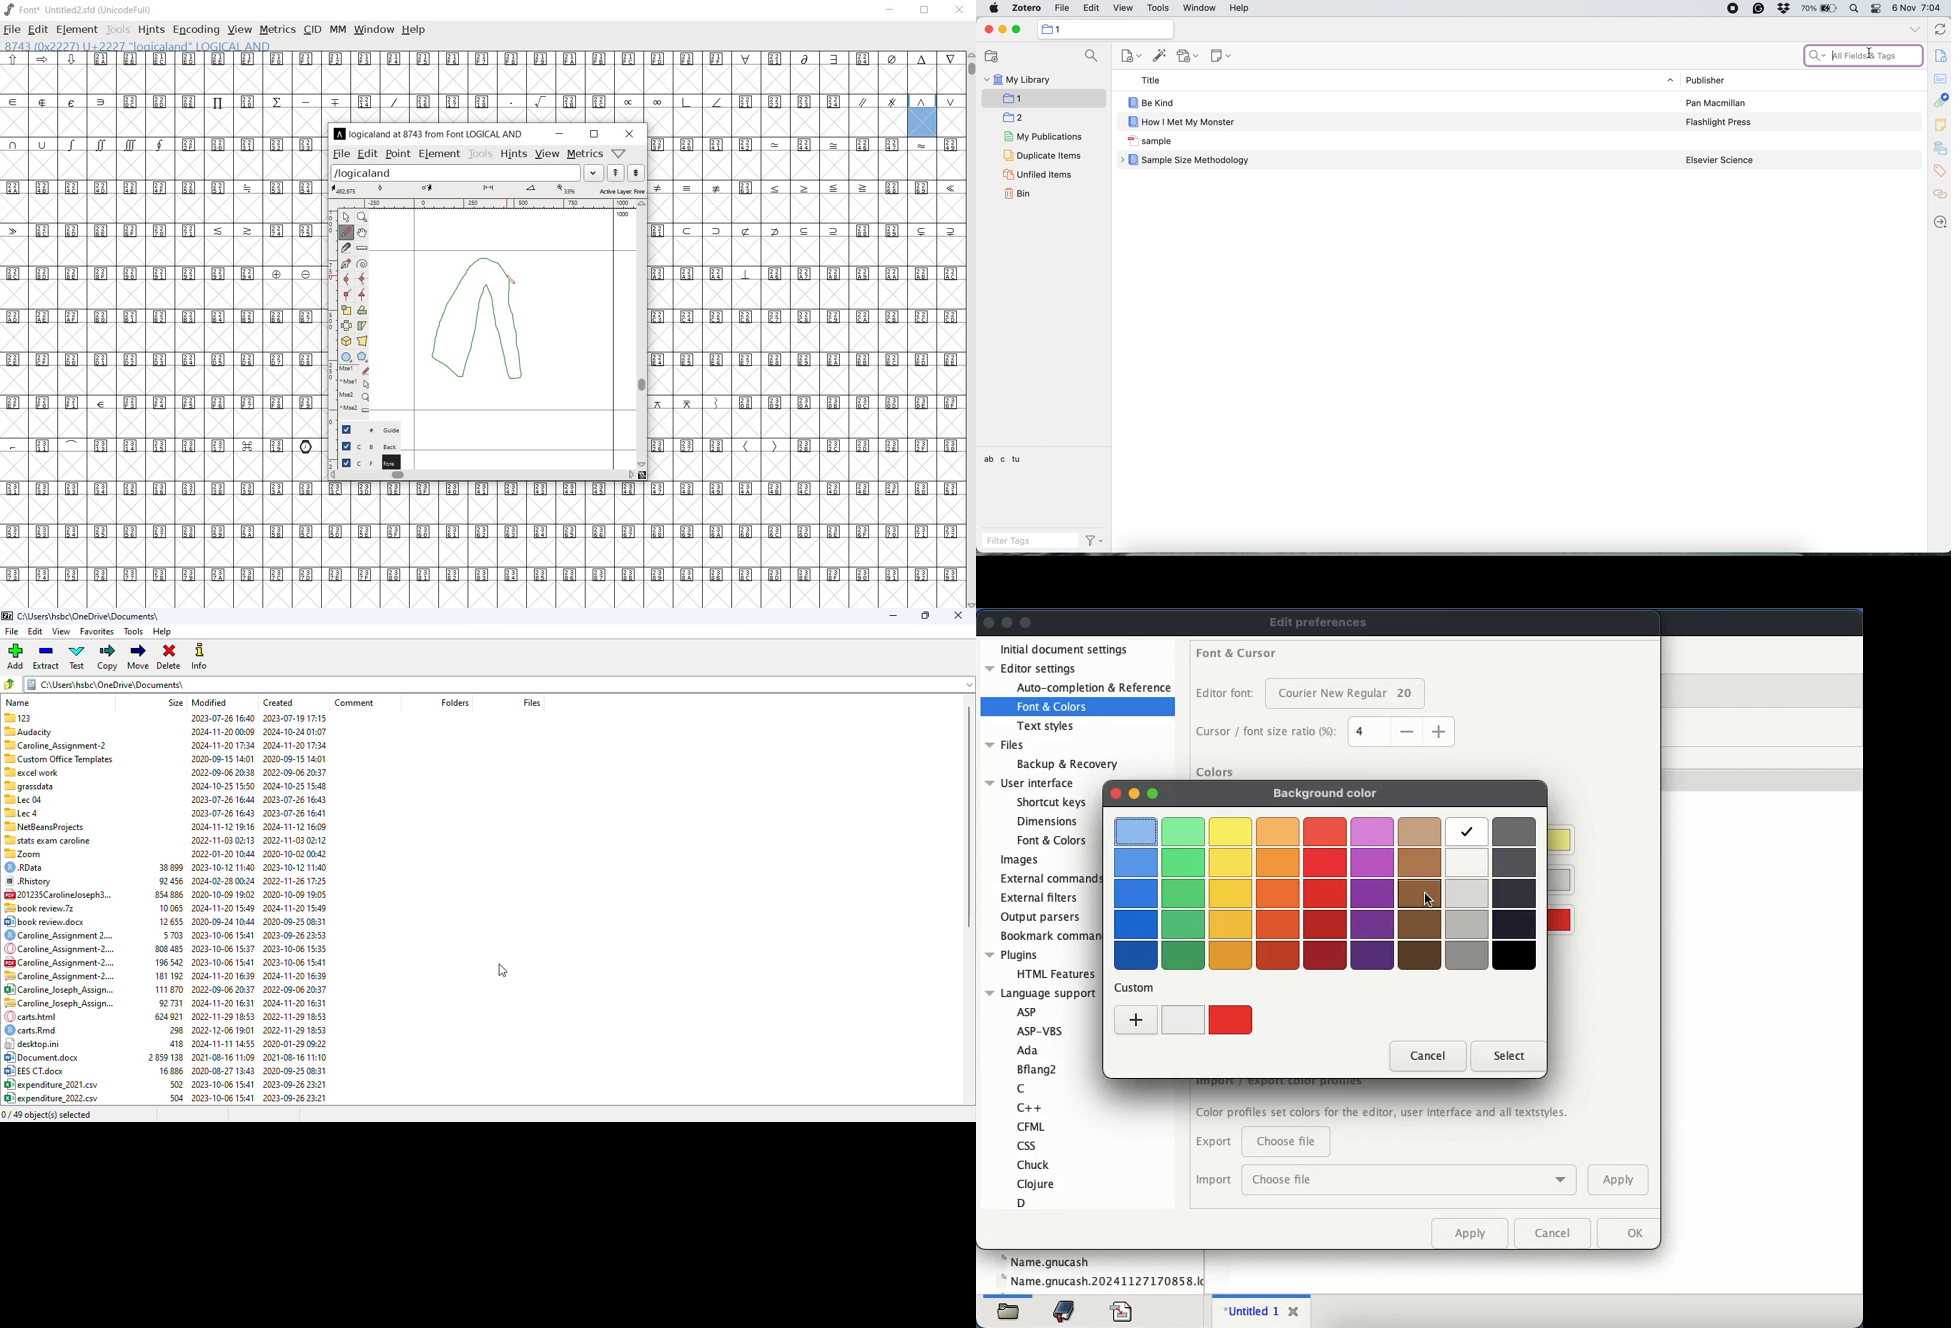 The image size is (1960, 1344). I want to click on 25 book review.7z 10065 2024-11-20 15:49 2024-11-20 15:49, so click(166, 894).